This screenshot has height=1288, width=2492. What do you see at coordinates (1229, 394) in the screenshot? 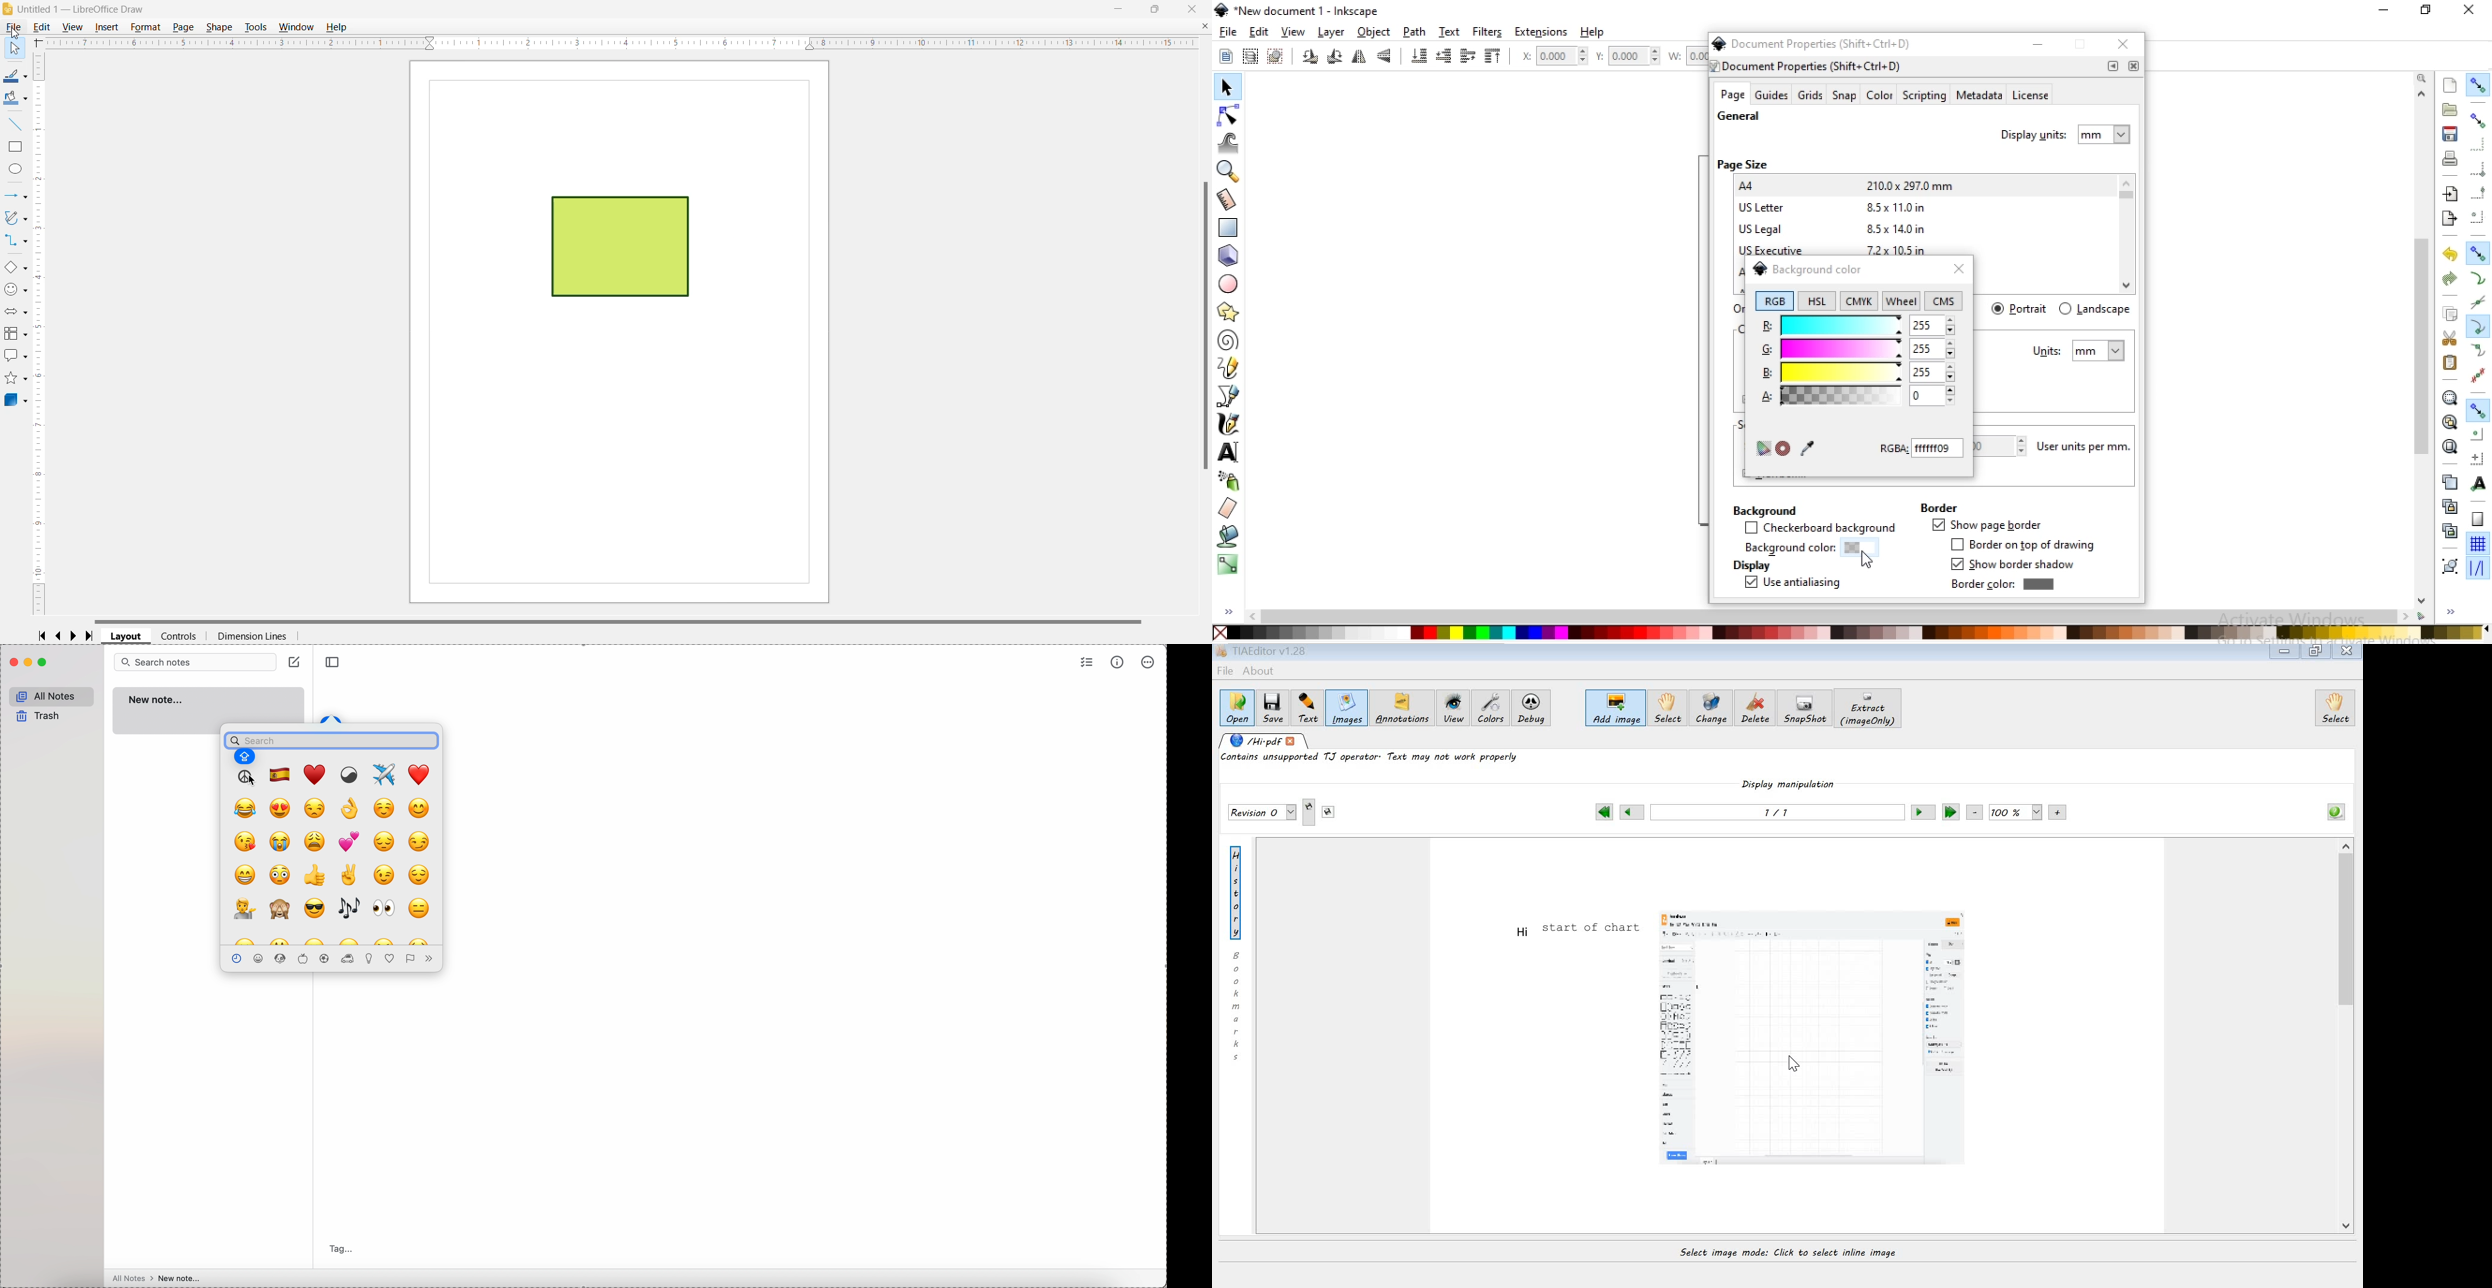
I see `draw bezier curves and straight lines` at bounding box center [1229, 394].